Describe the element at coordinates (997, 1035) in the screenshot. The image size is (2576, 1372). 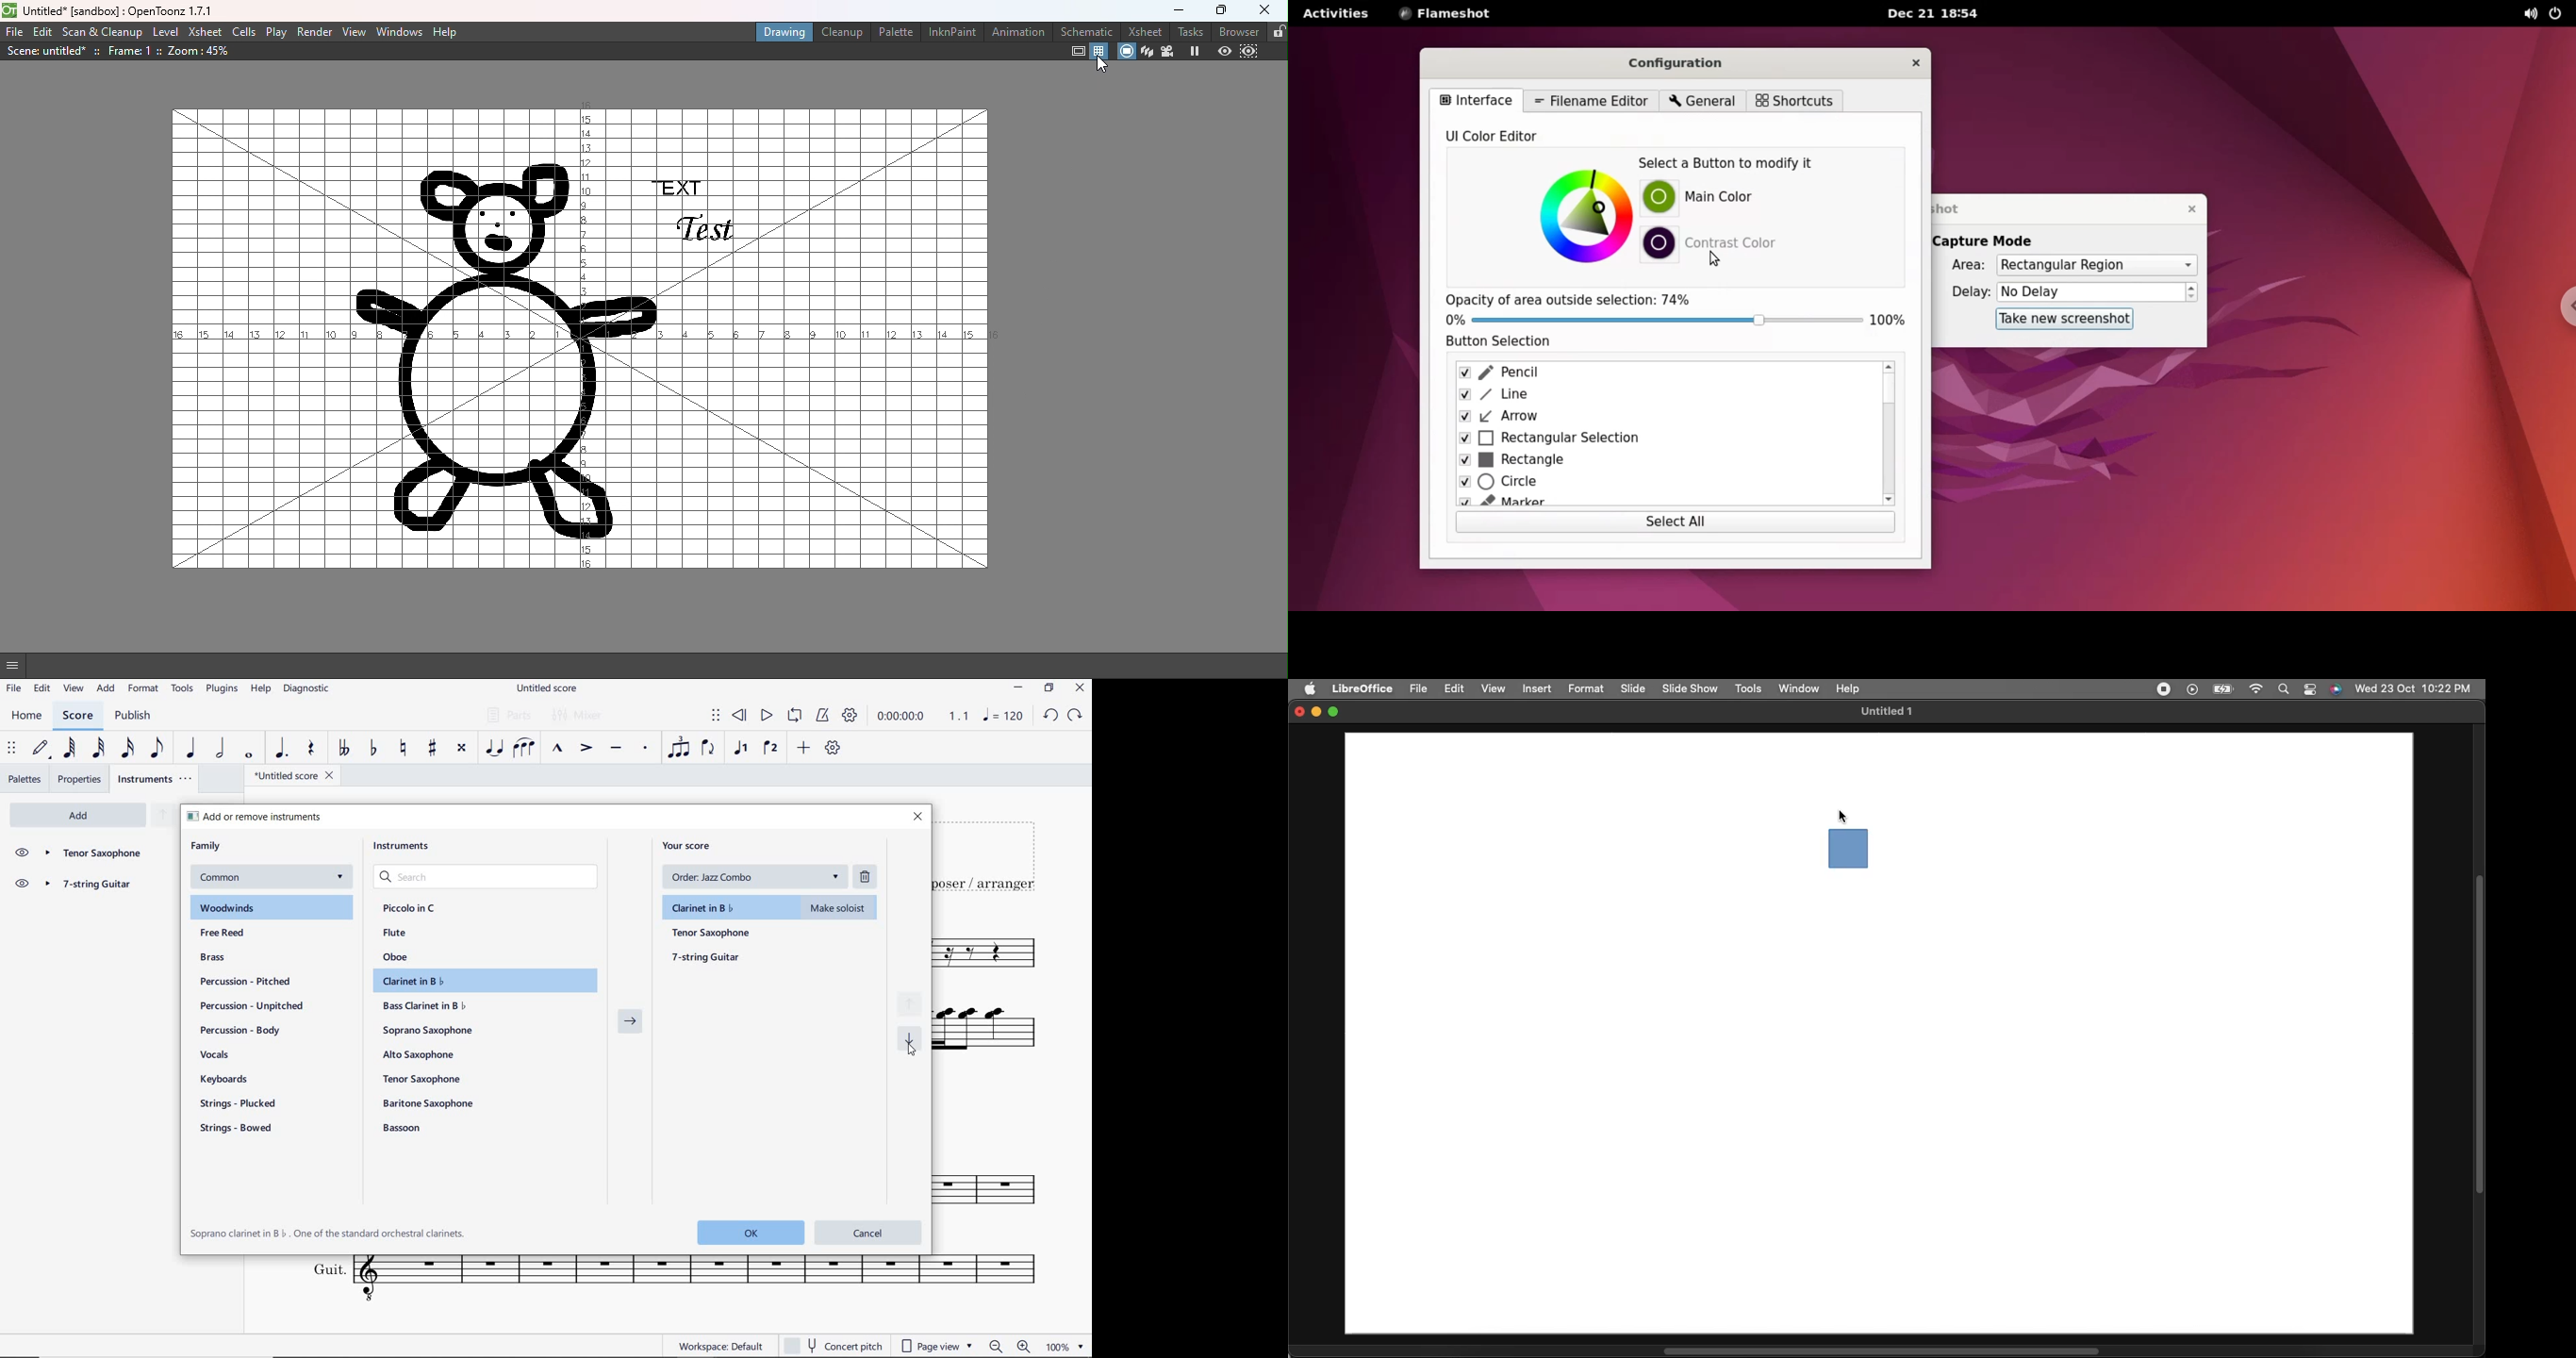
I see `INSTRUMENT: 7-STRING GUITAR` at that location.